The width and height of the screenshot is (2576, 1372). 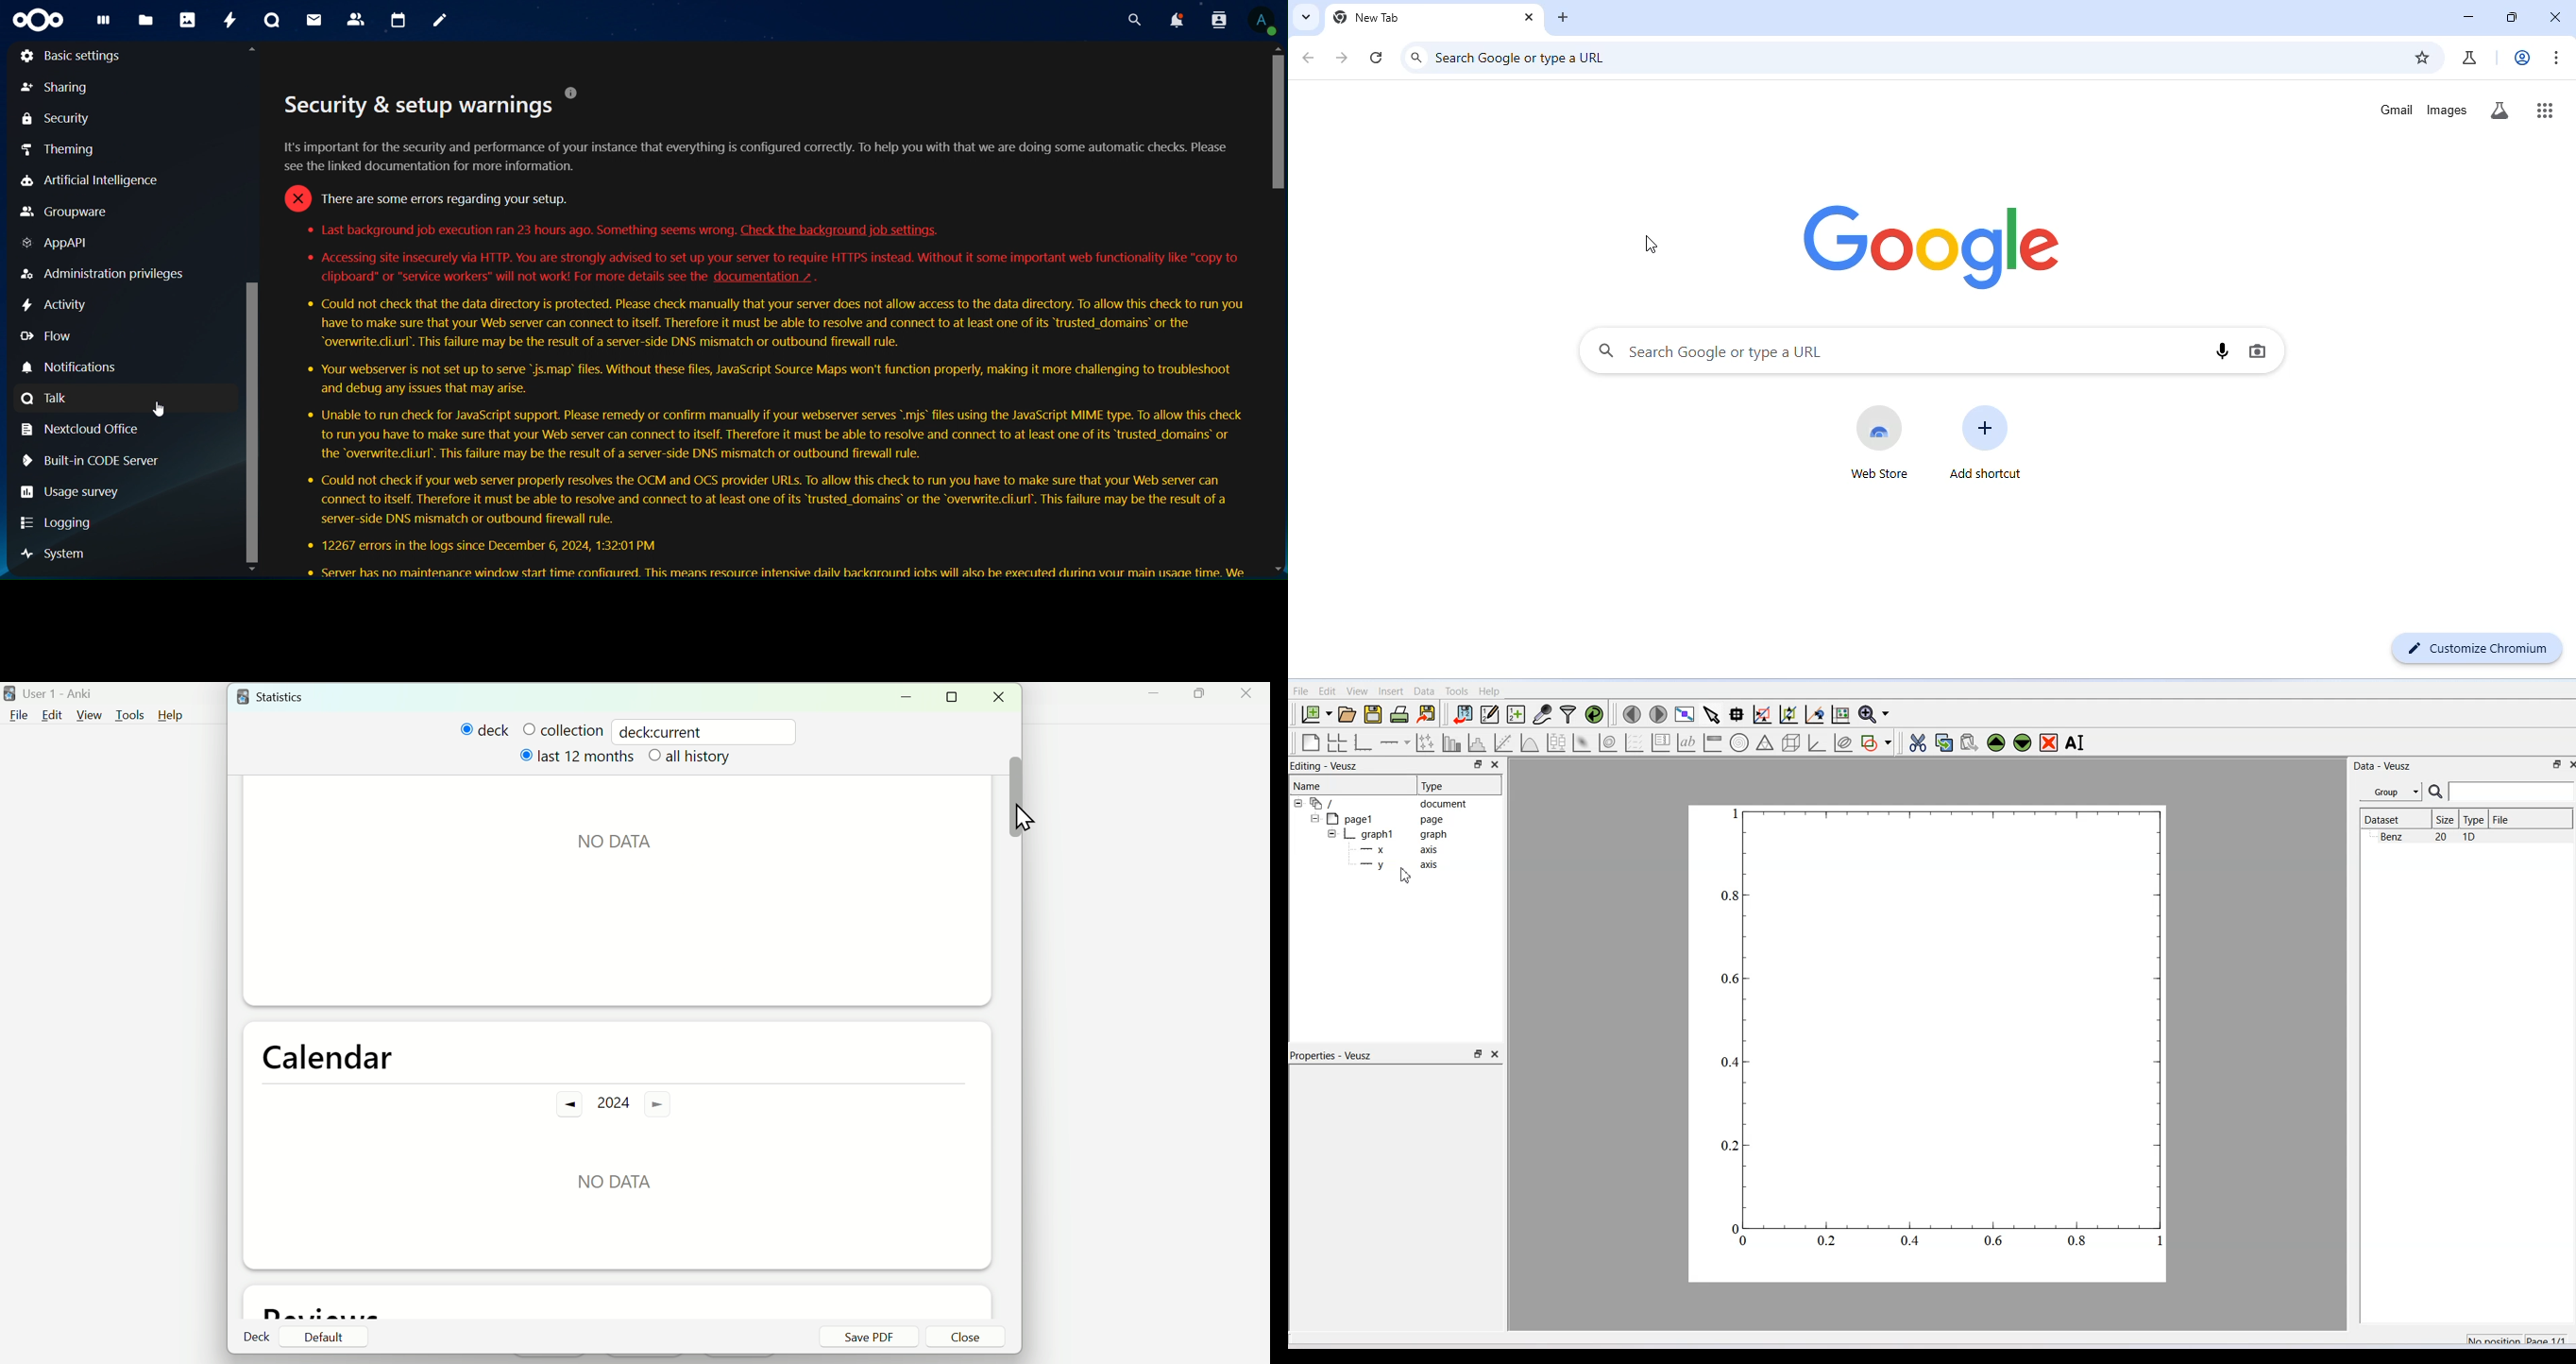 I want to click on cursor, so click(x=1025, y=813).